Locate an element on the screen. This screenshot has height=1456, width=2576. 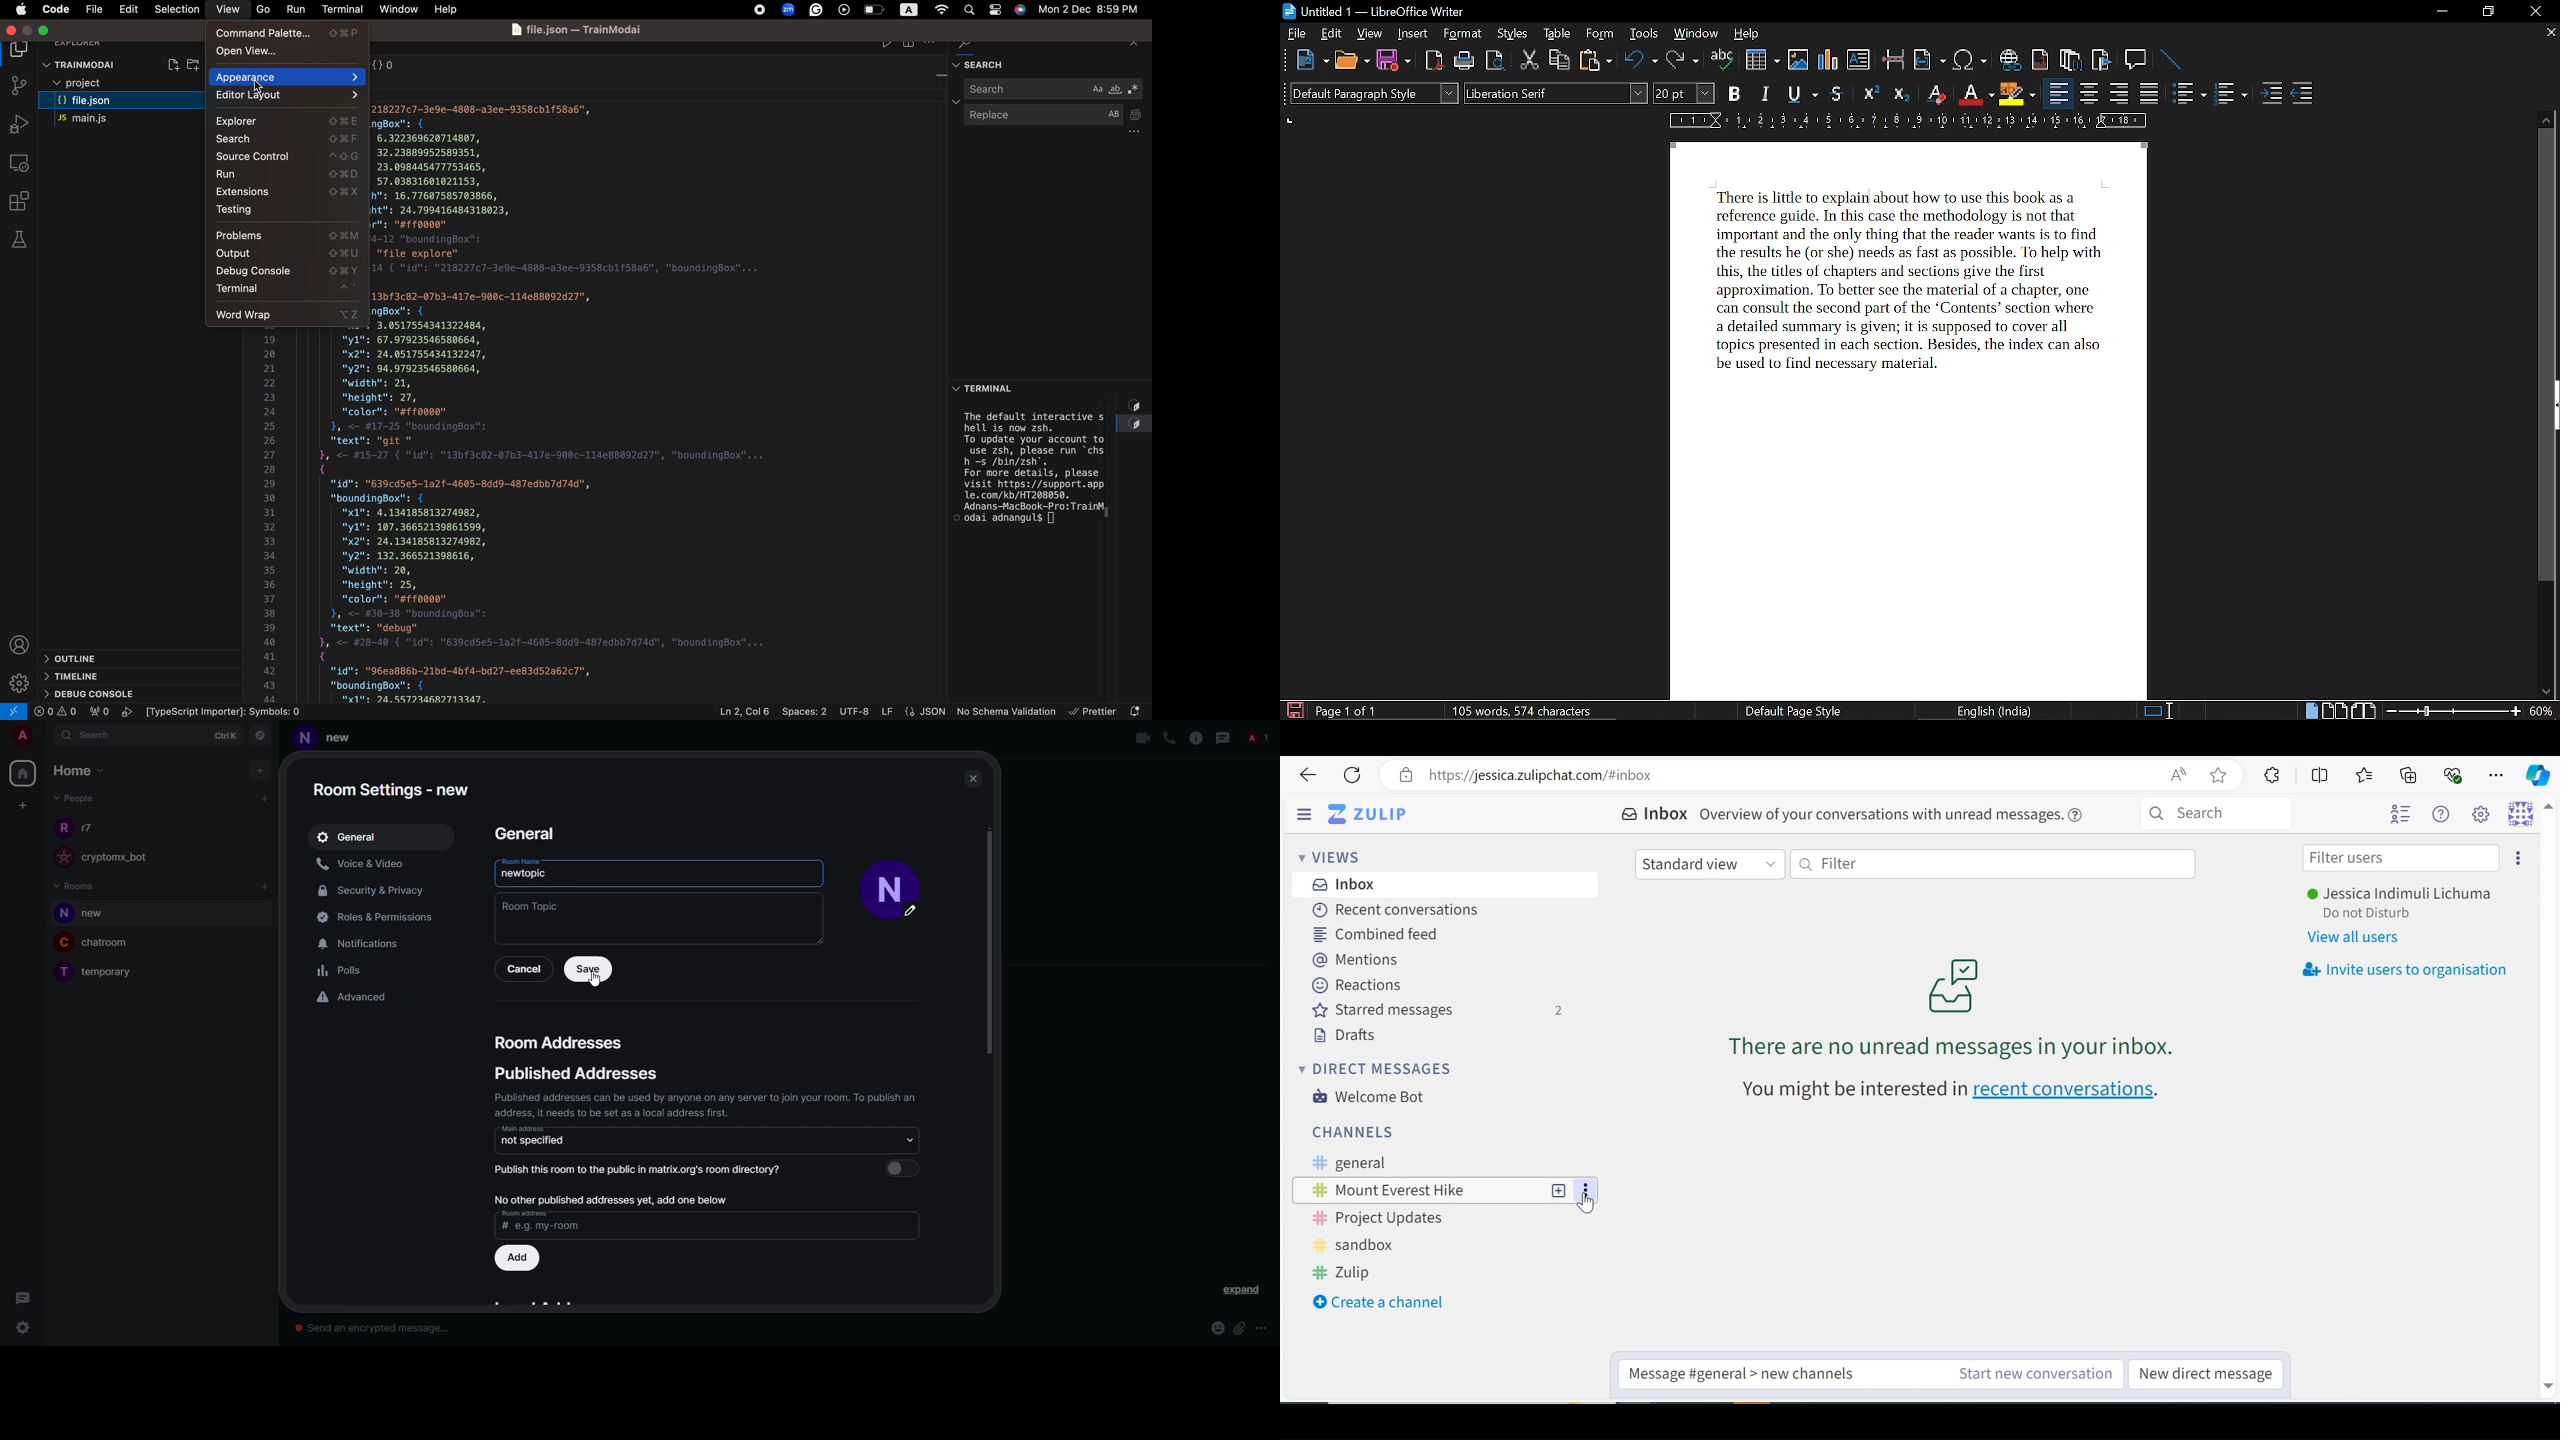
105nwords, 574 characters is located at coordinates (1521, 712).